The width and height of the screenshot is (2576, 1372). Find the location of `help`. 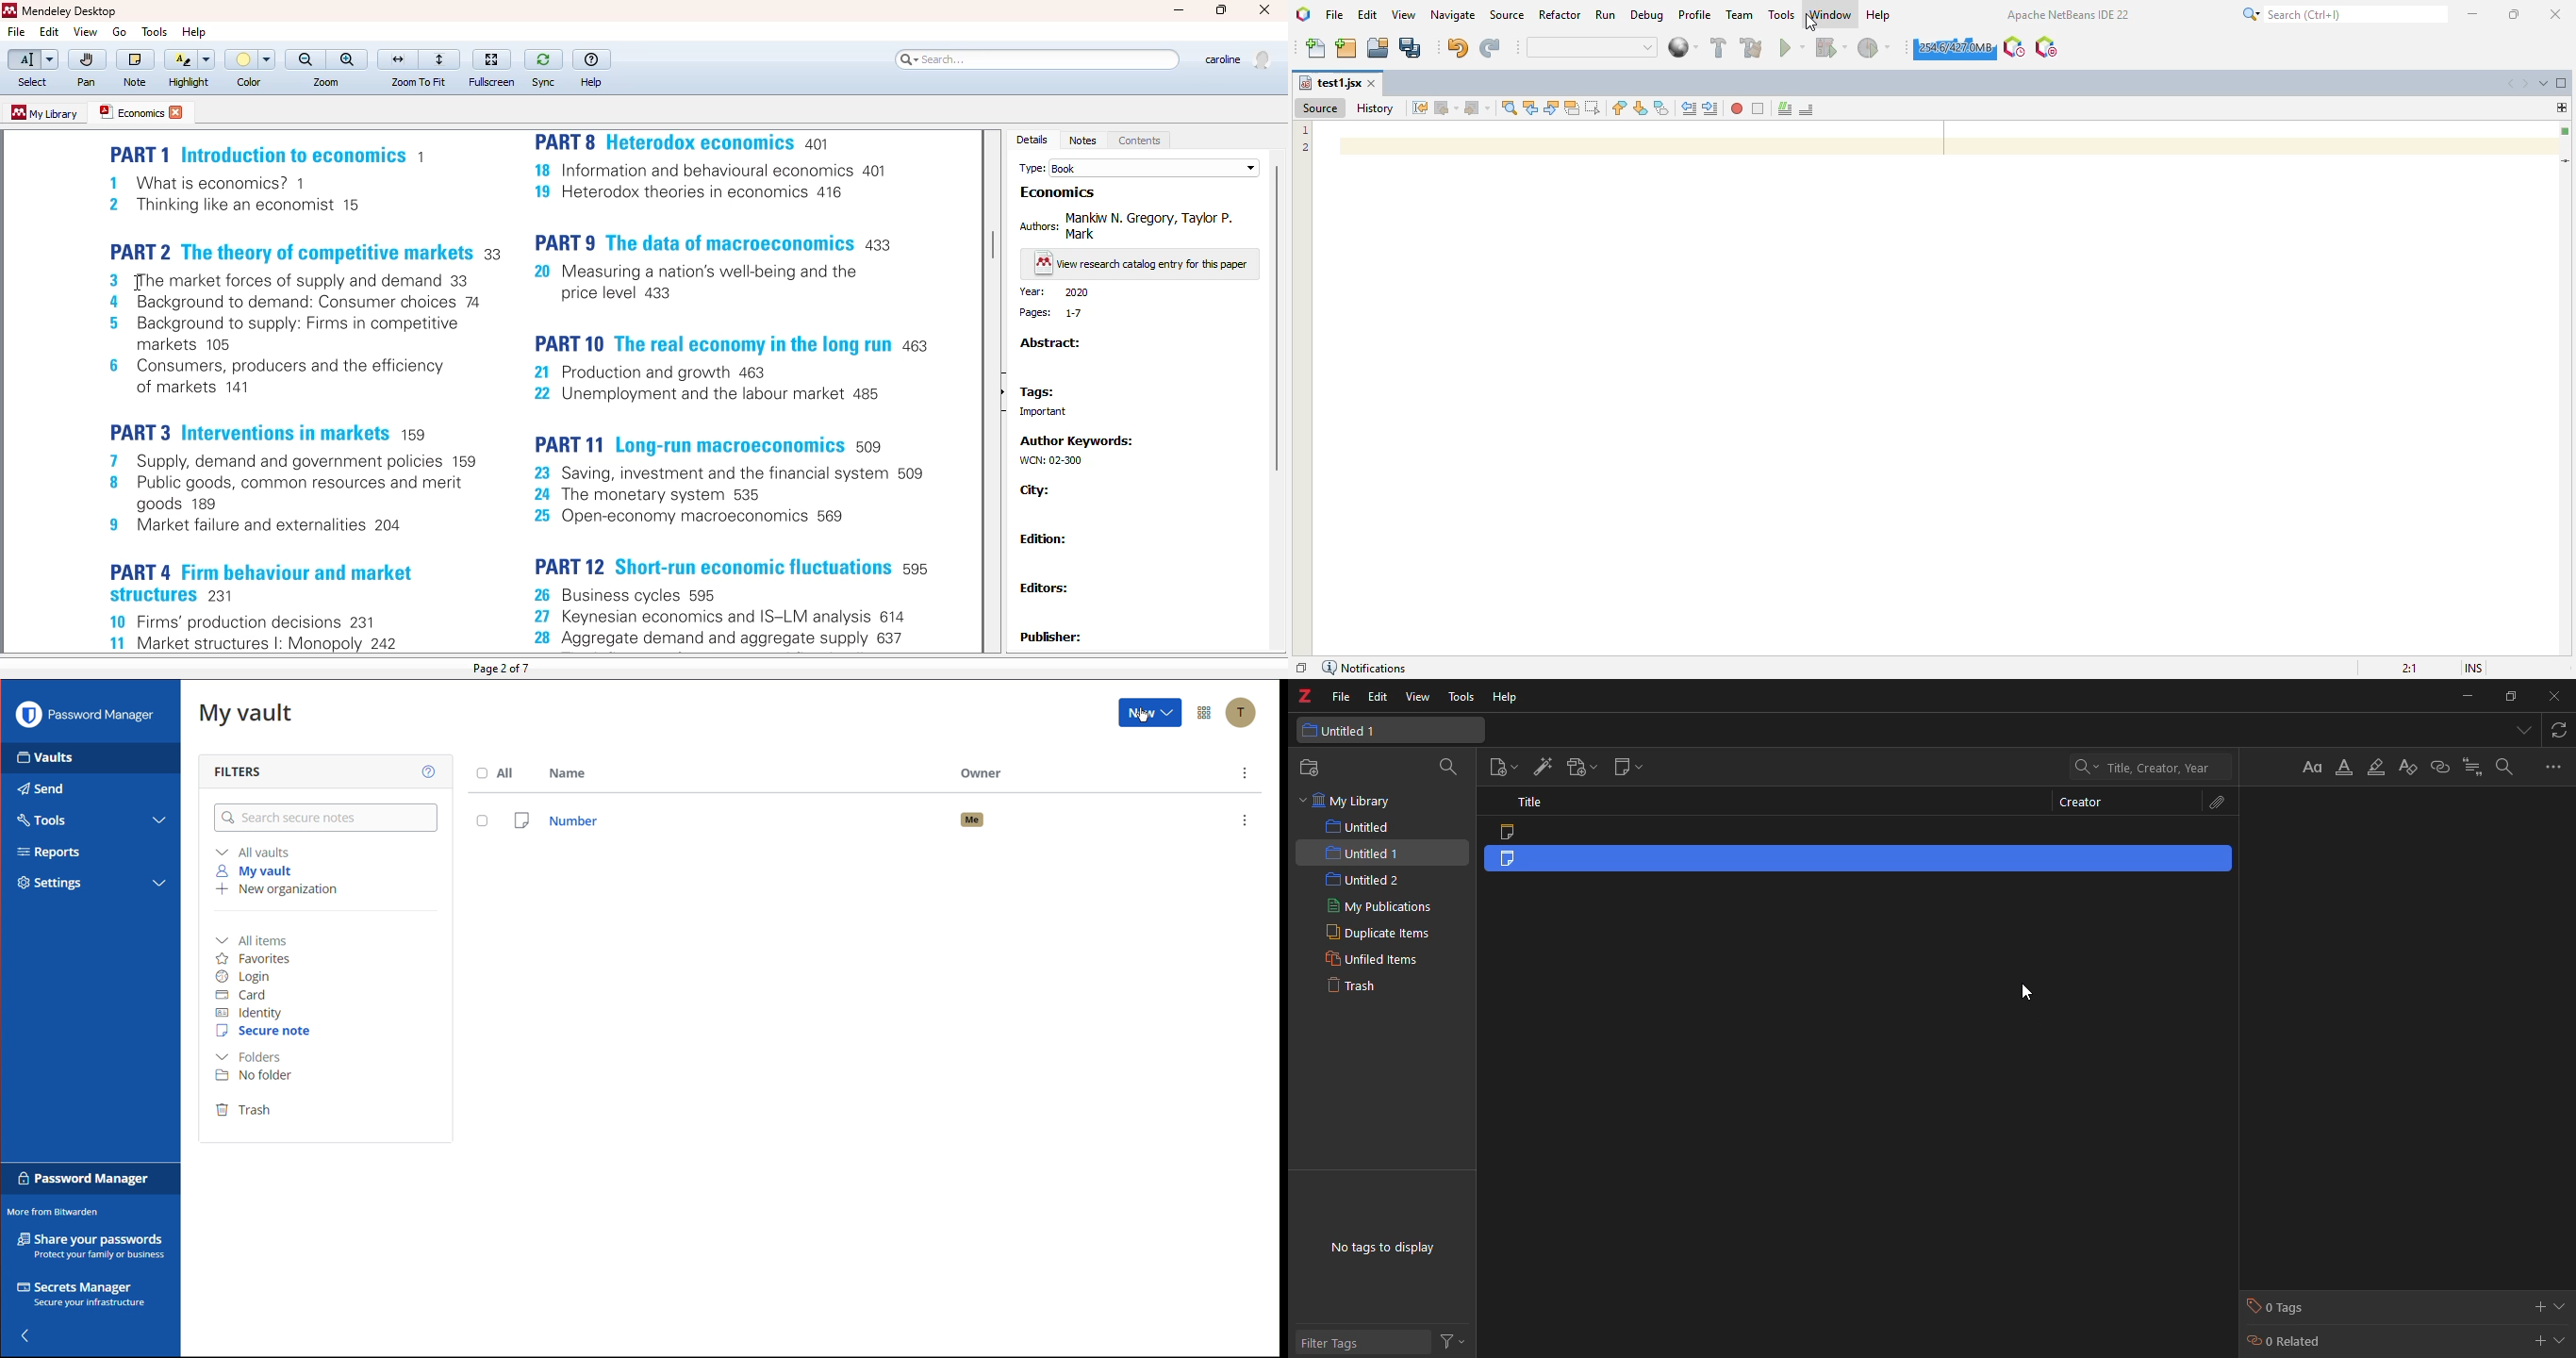

help is located at coordinates (591, 58).